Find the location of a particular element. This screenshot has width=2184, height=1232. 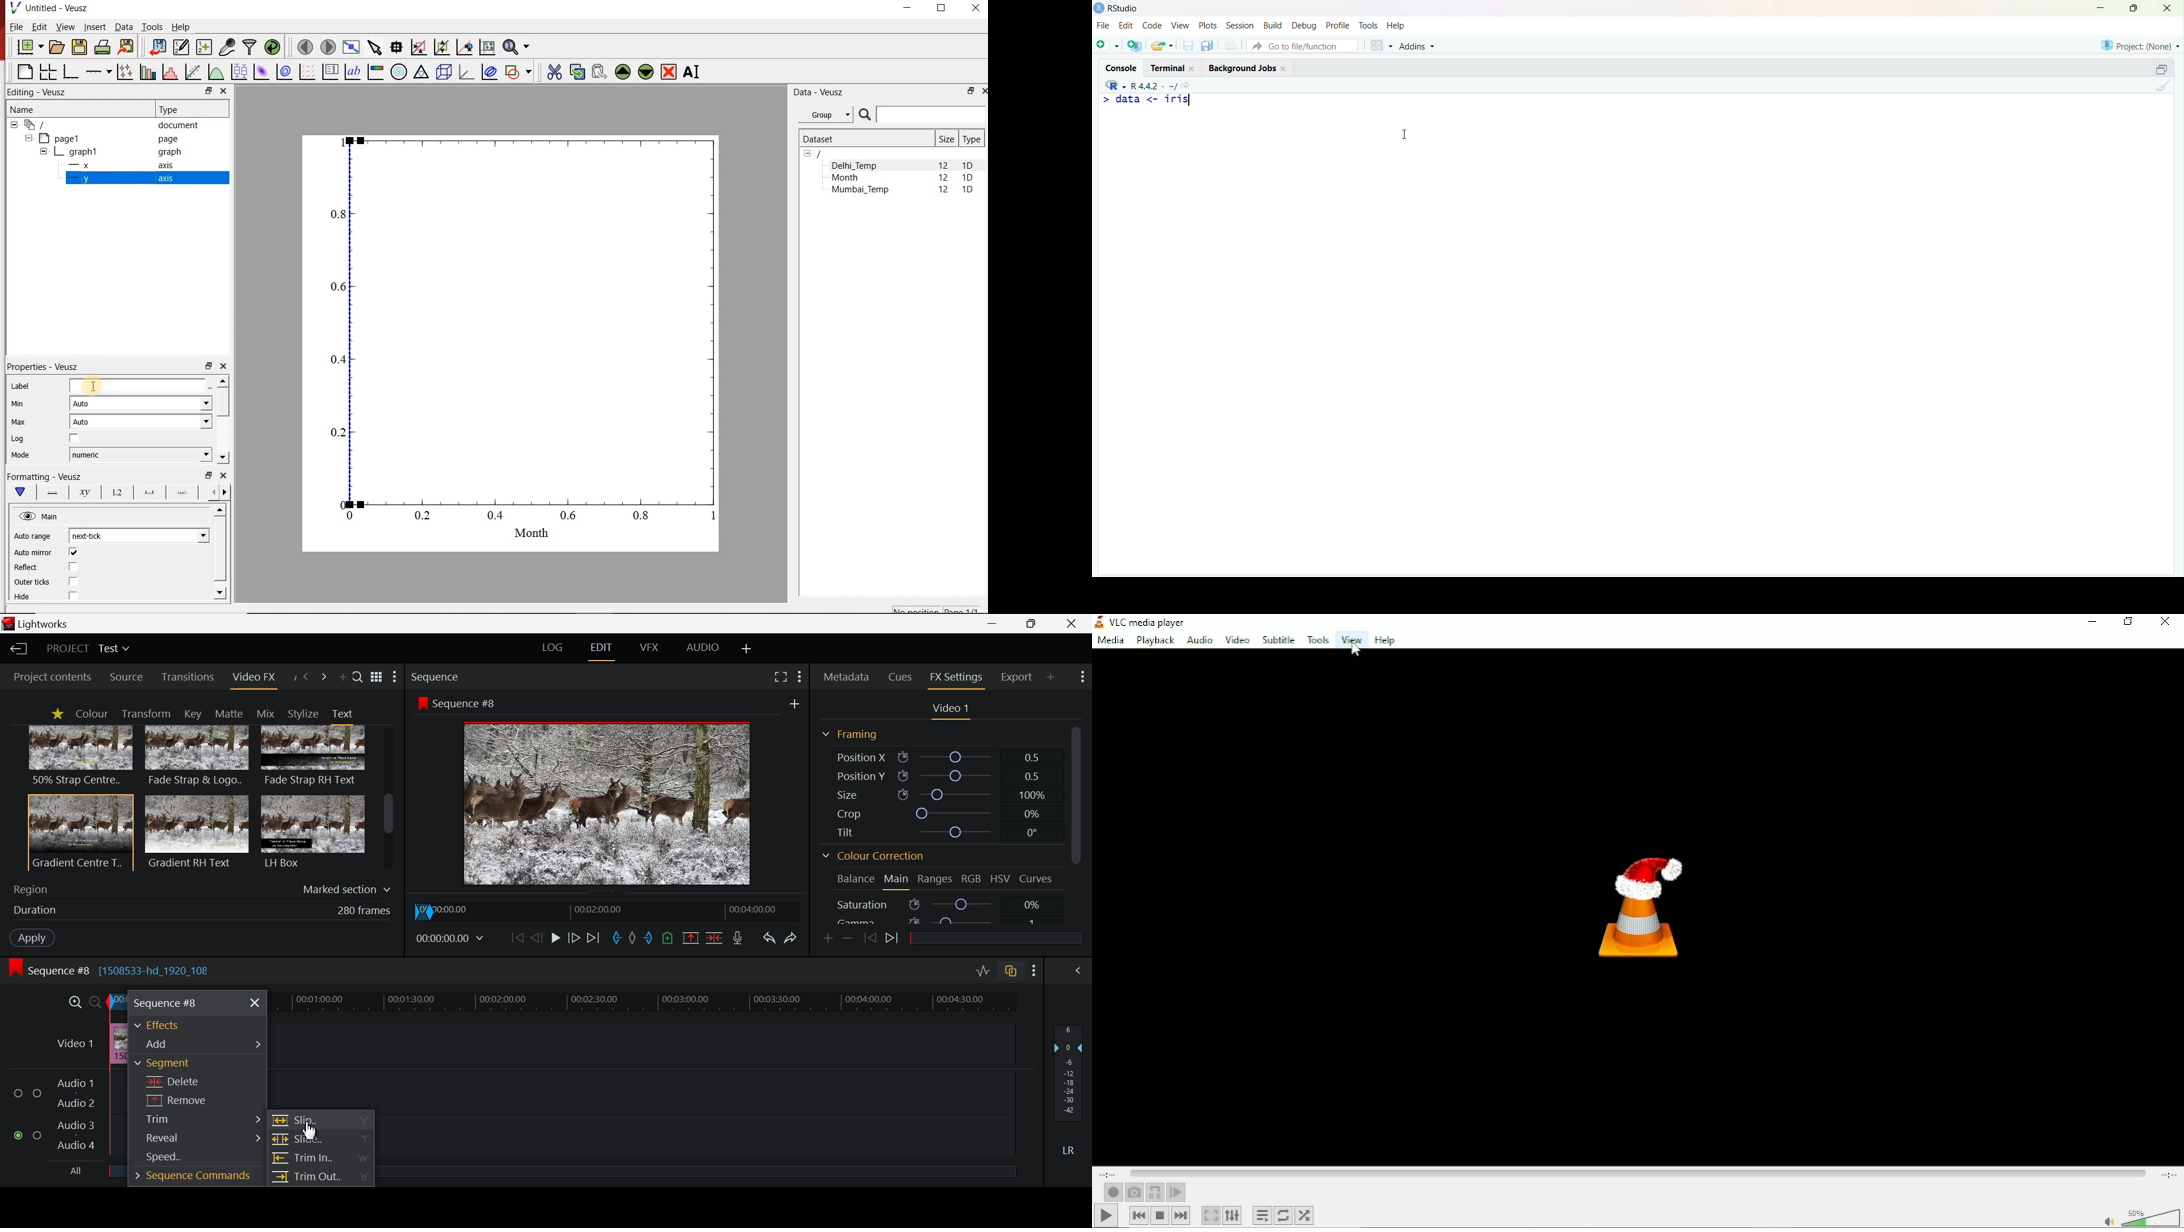

Delhi_Temp is located at coordinates (856, 165).